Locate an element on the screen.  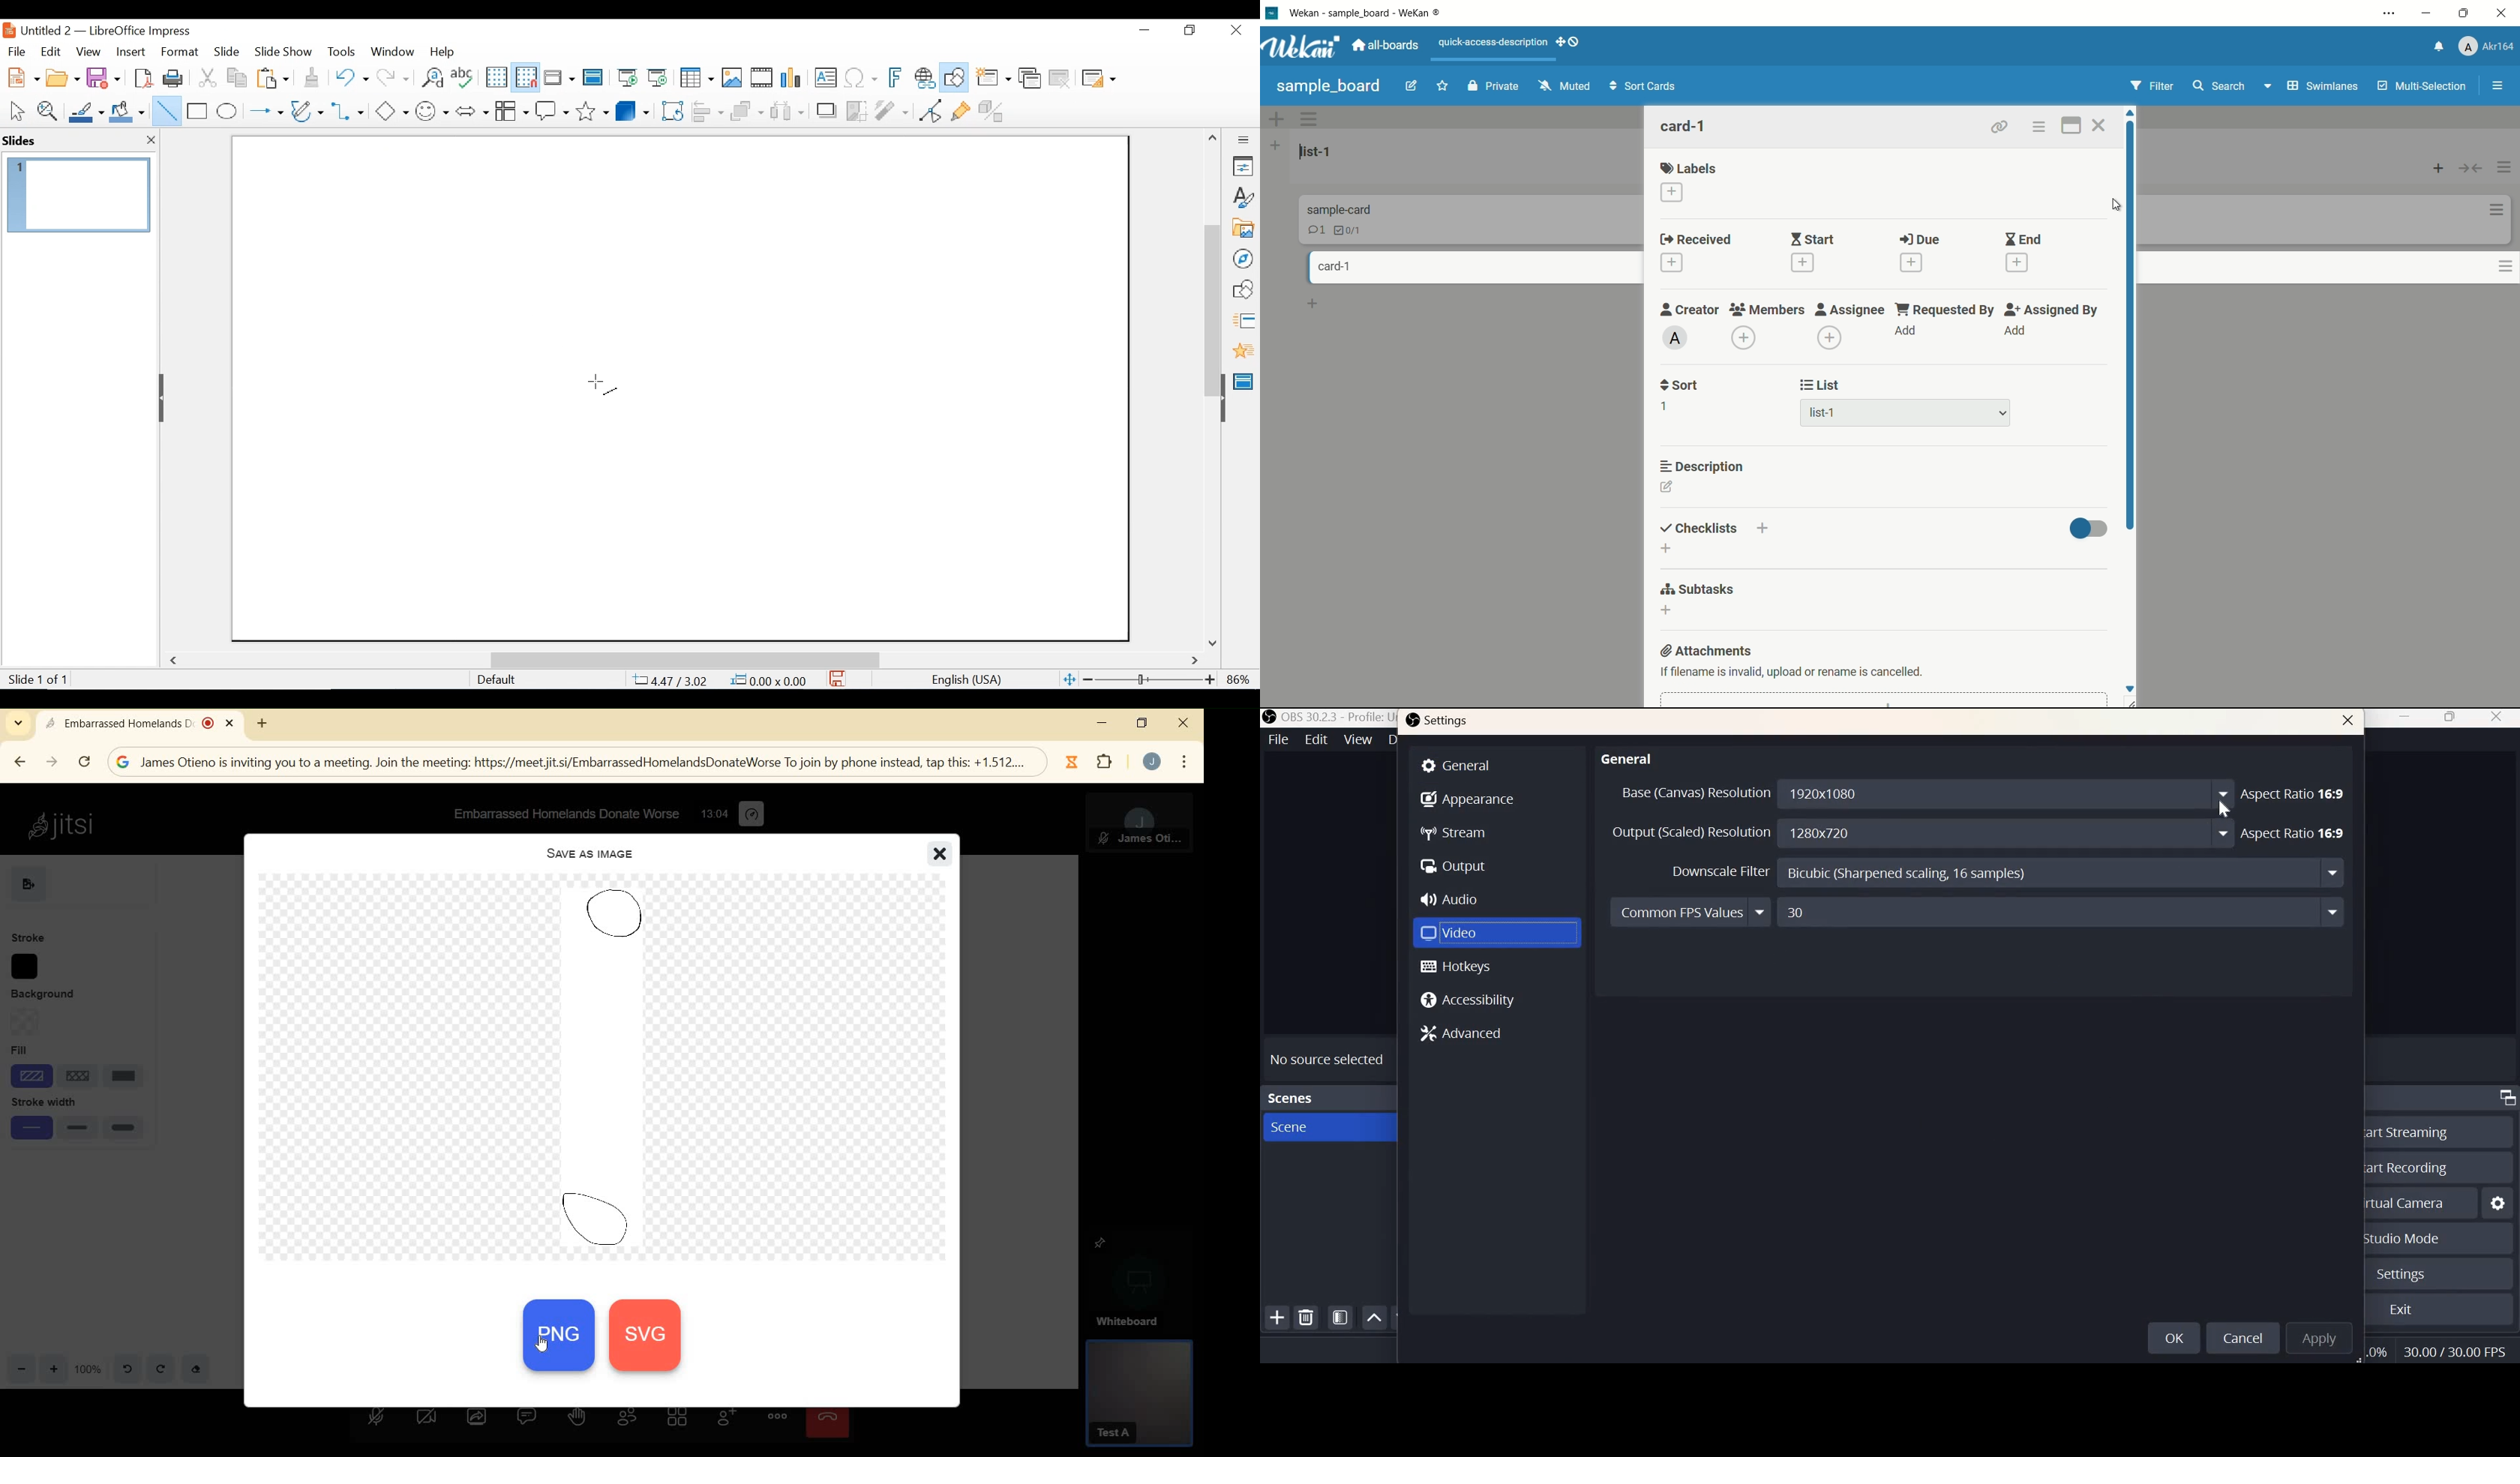
zoom factor is located at coordinates (89, 1371).